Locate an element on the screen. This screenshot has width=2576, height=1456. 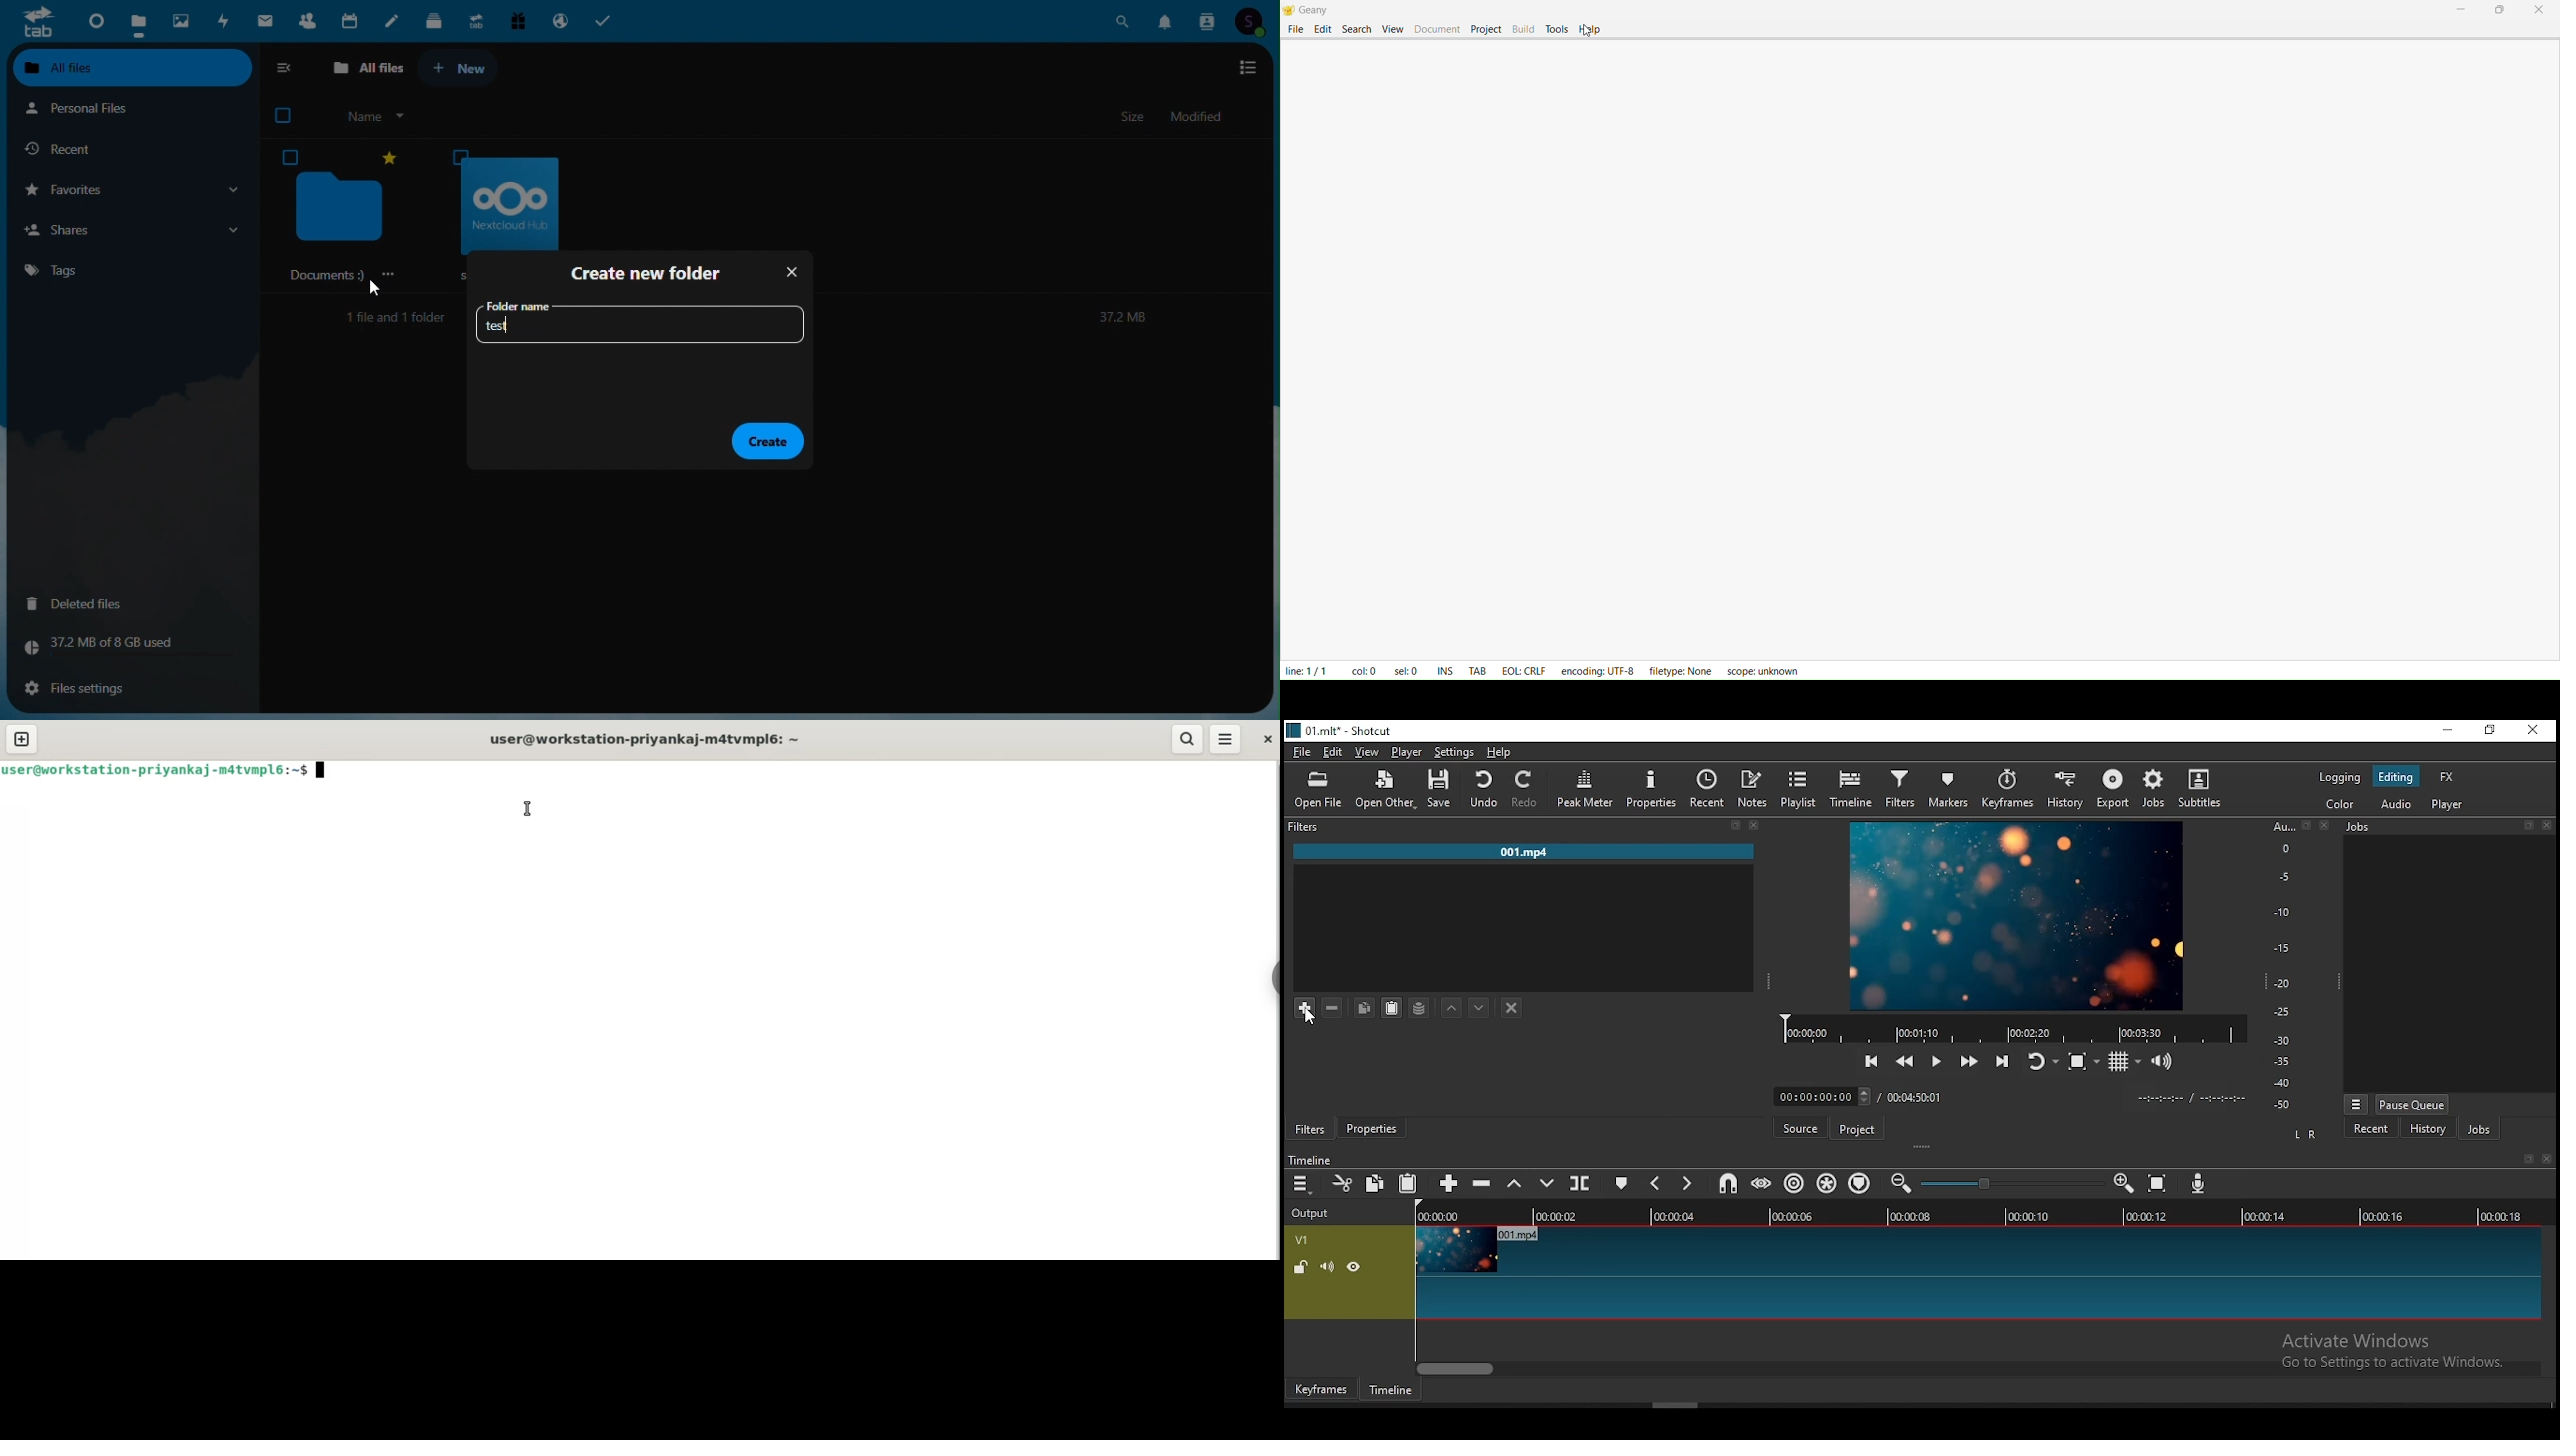
Dashboard is located at coordinates (93, 22).